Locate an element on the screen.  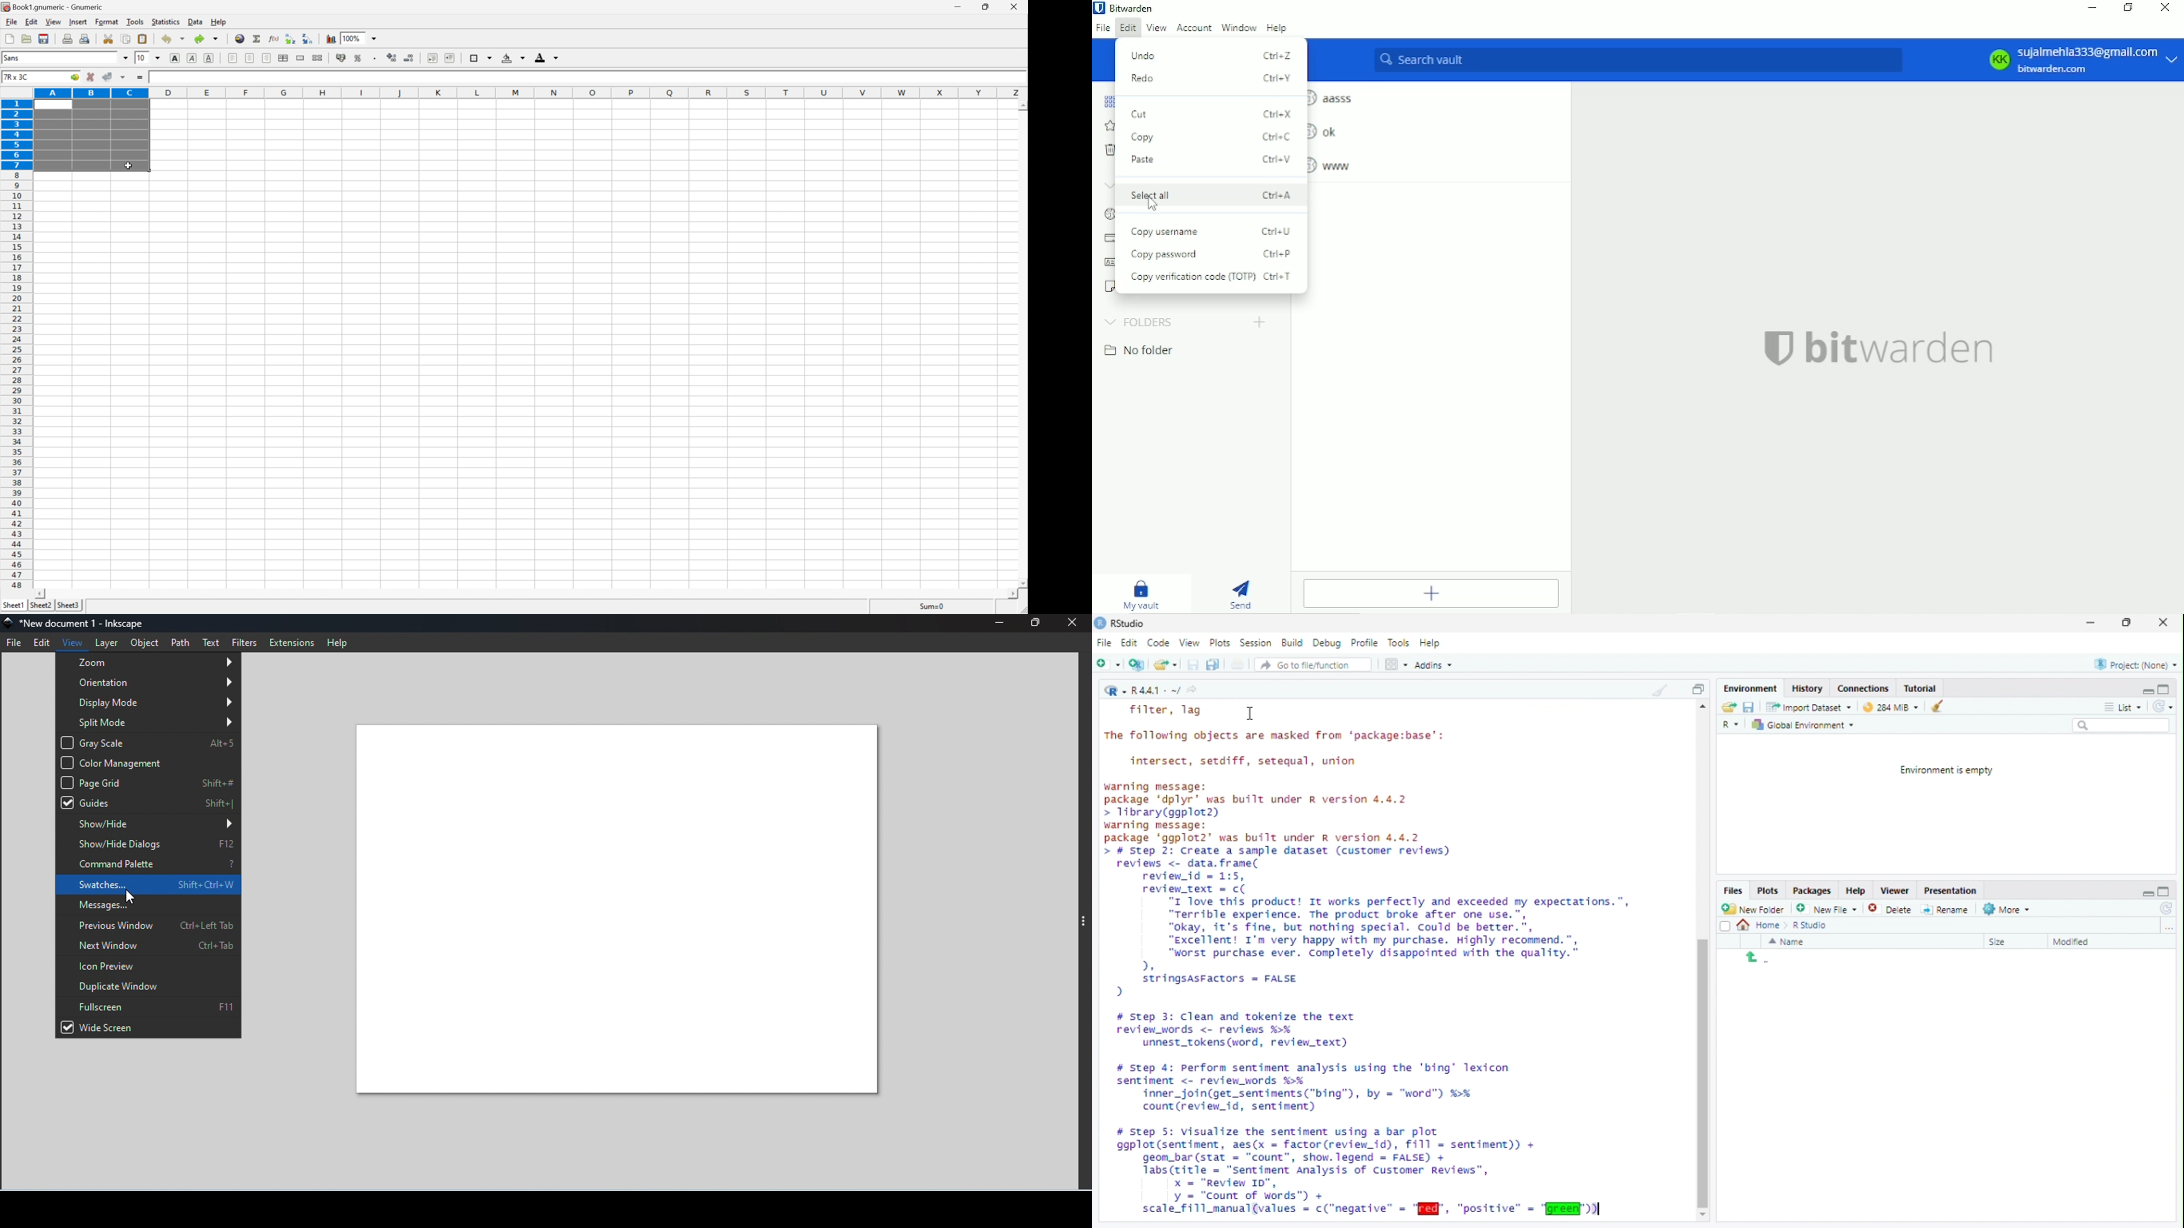
# Step 5: visualize the sentiment using a bar plot
ggplot (sentiment, aes(x = factor (review_id), 111 = sentiment) +
geom_bar (stat = “count”, show.legend = FALSE) +
Tabs(title = "sentiment Analysis of Customer Reviews",
x = "Review 10",
y = “Count of Words") +
scale_fi11_manual(values = c("negative” = Jill", "positive" = EER) is located at coordinates (1367, 1171).